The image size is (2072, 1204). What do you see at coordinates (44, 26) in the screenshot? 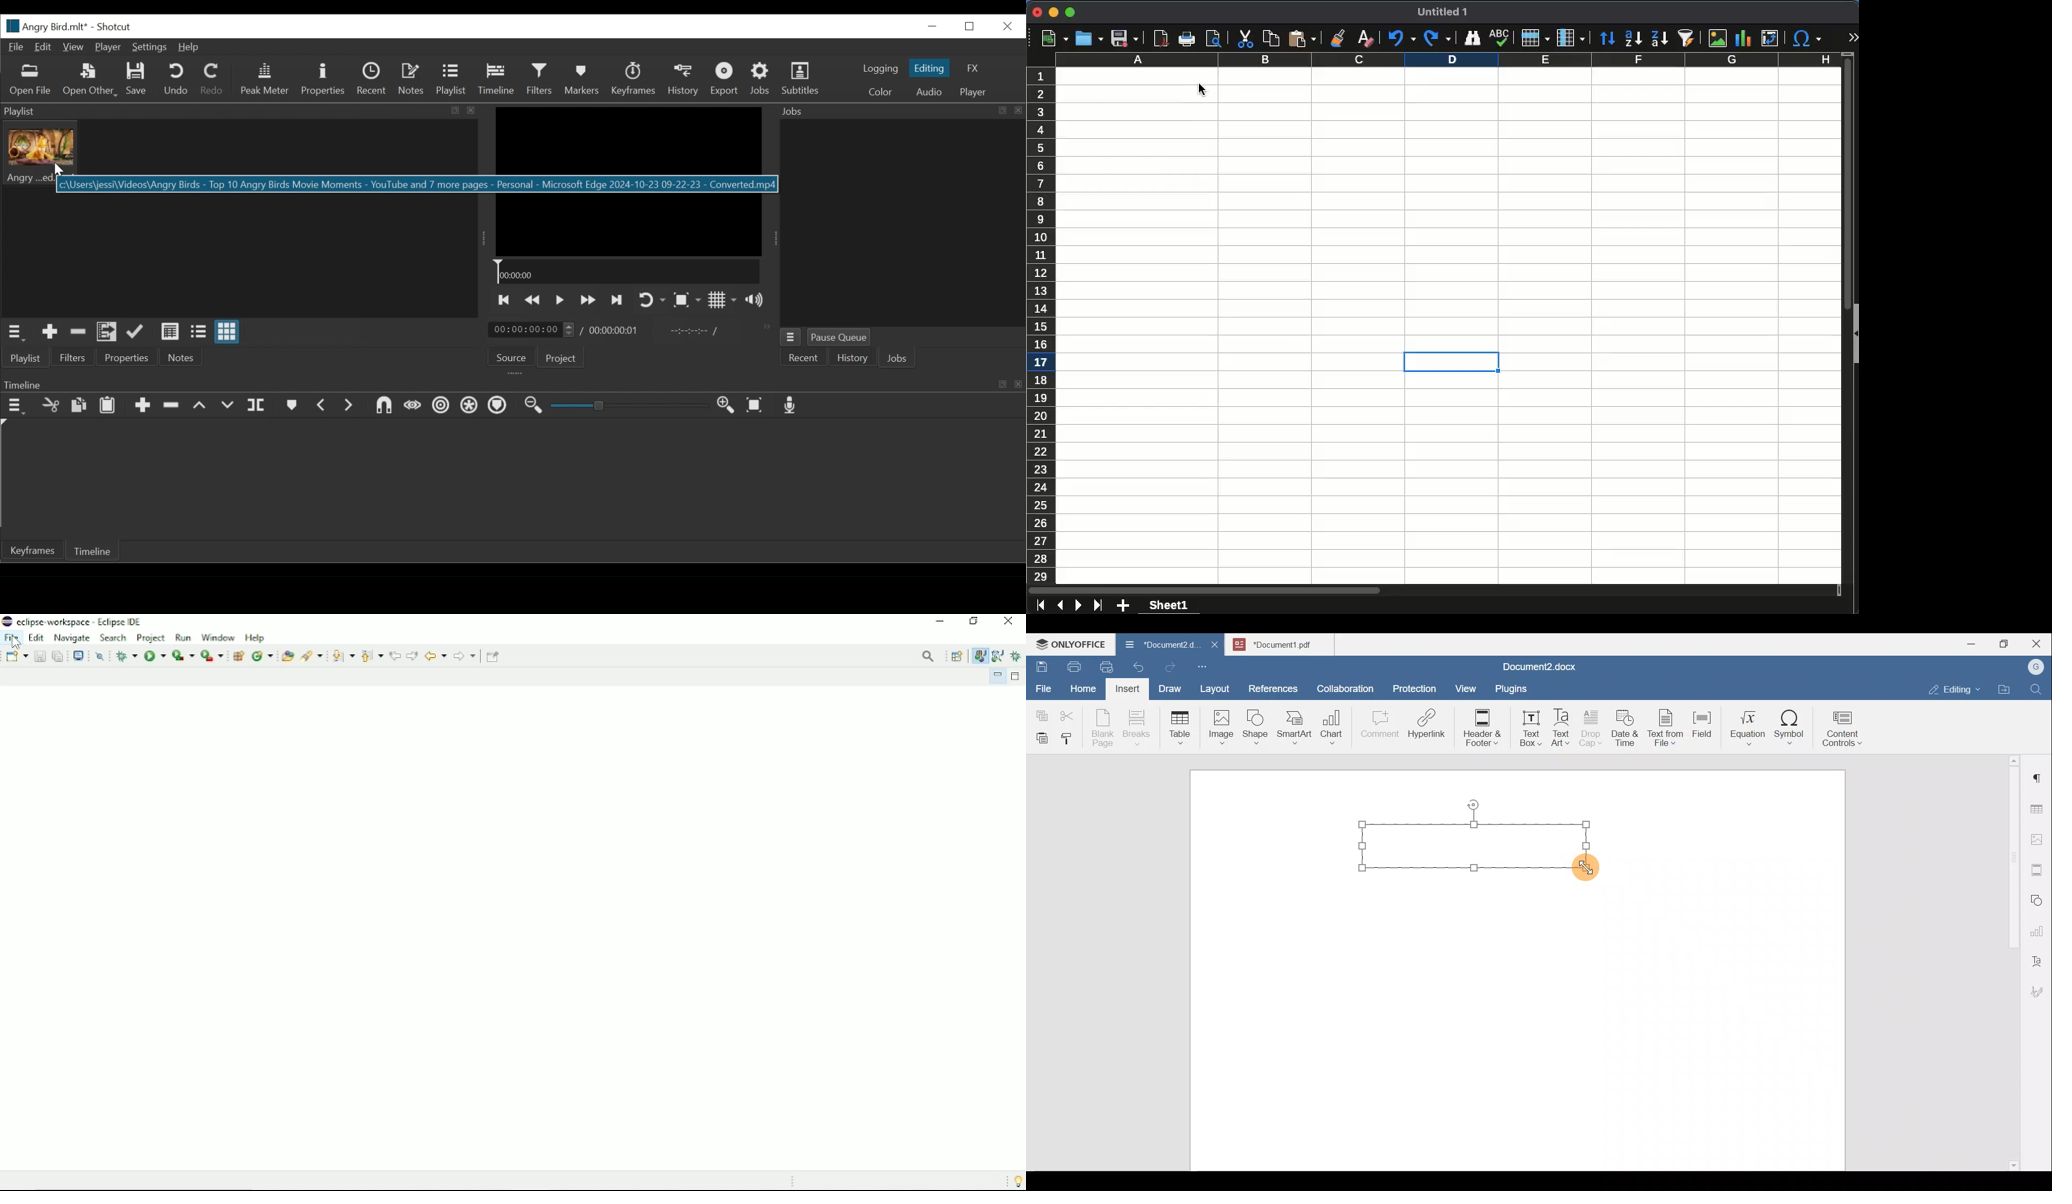
I see `File name` at bounding box center [44, 26].